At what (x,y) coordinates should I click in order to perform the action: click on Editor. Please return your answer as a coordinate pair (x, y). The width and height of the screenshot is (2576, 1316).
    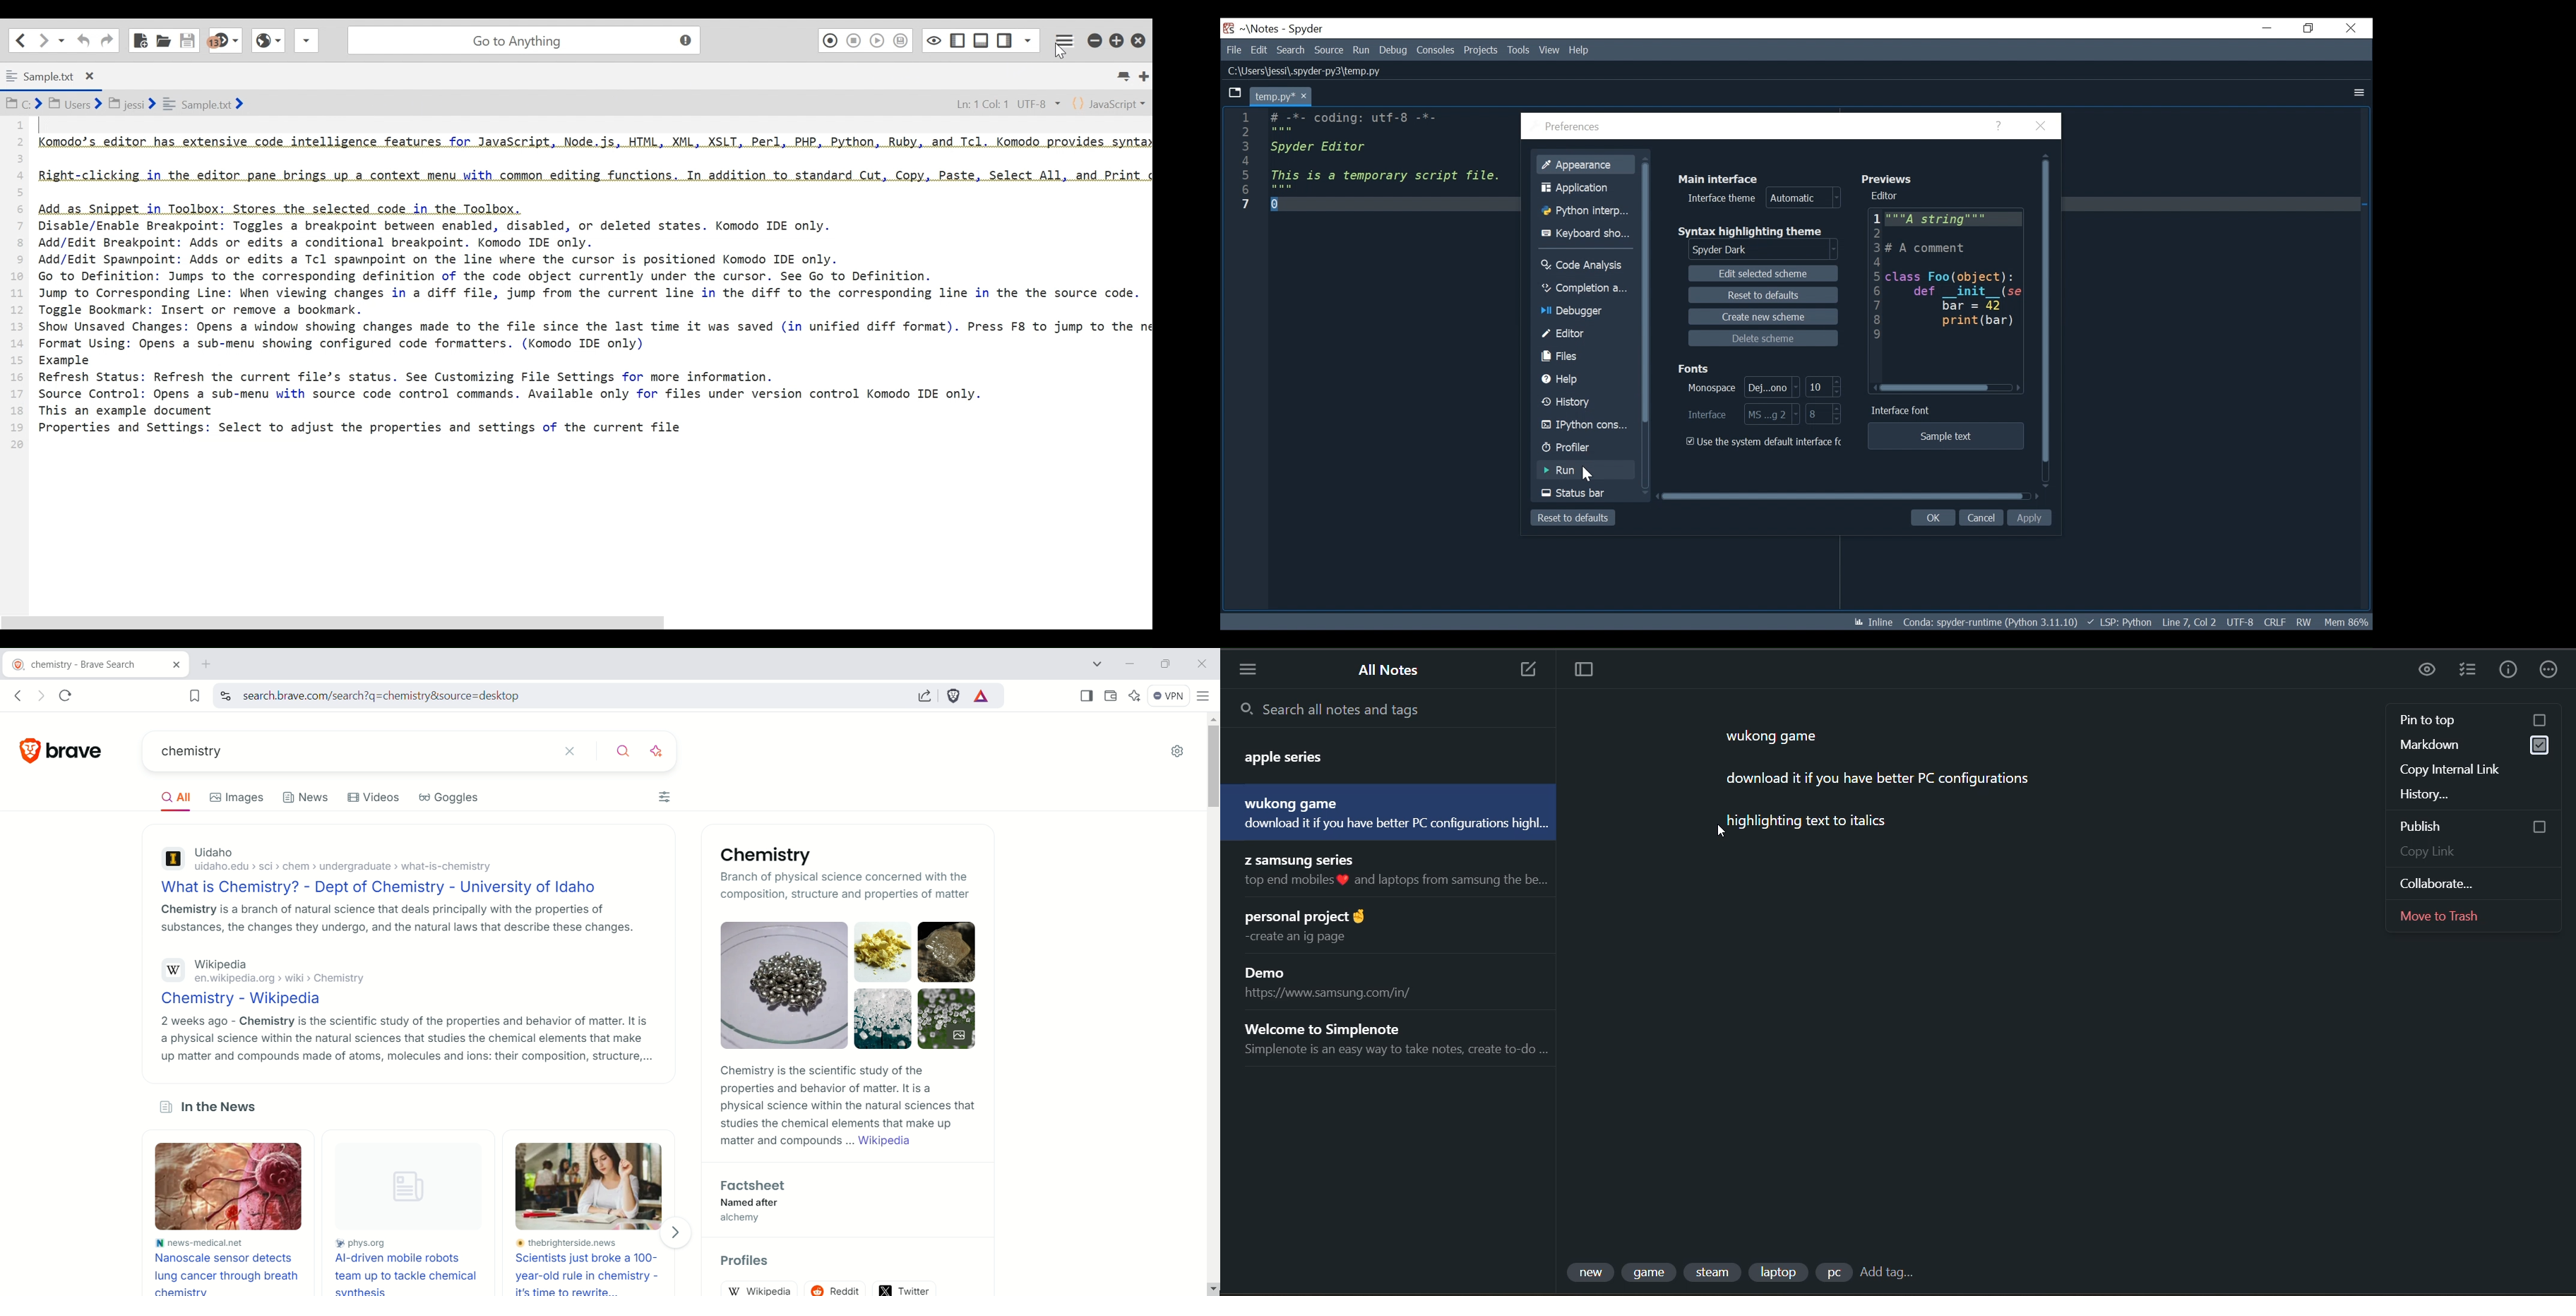
    Looking at the image, I should click on (1886, 196).